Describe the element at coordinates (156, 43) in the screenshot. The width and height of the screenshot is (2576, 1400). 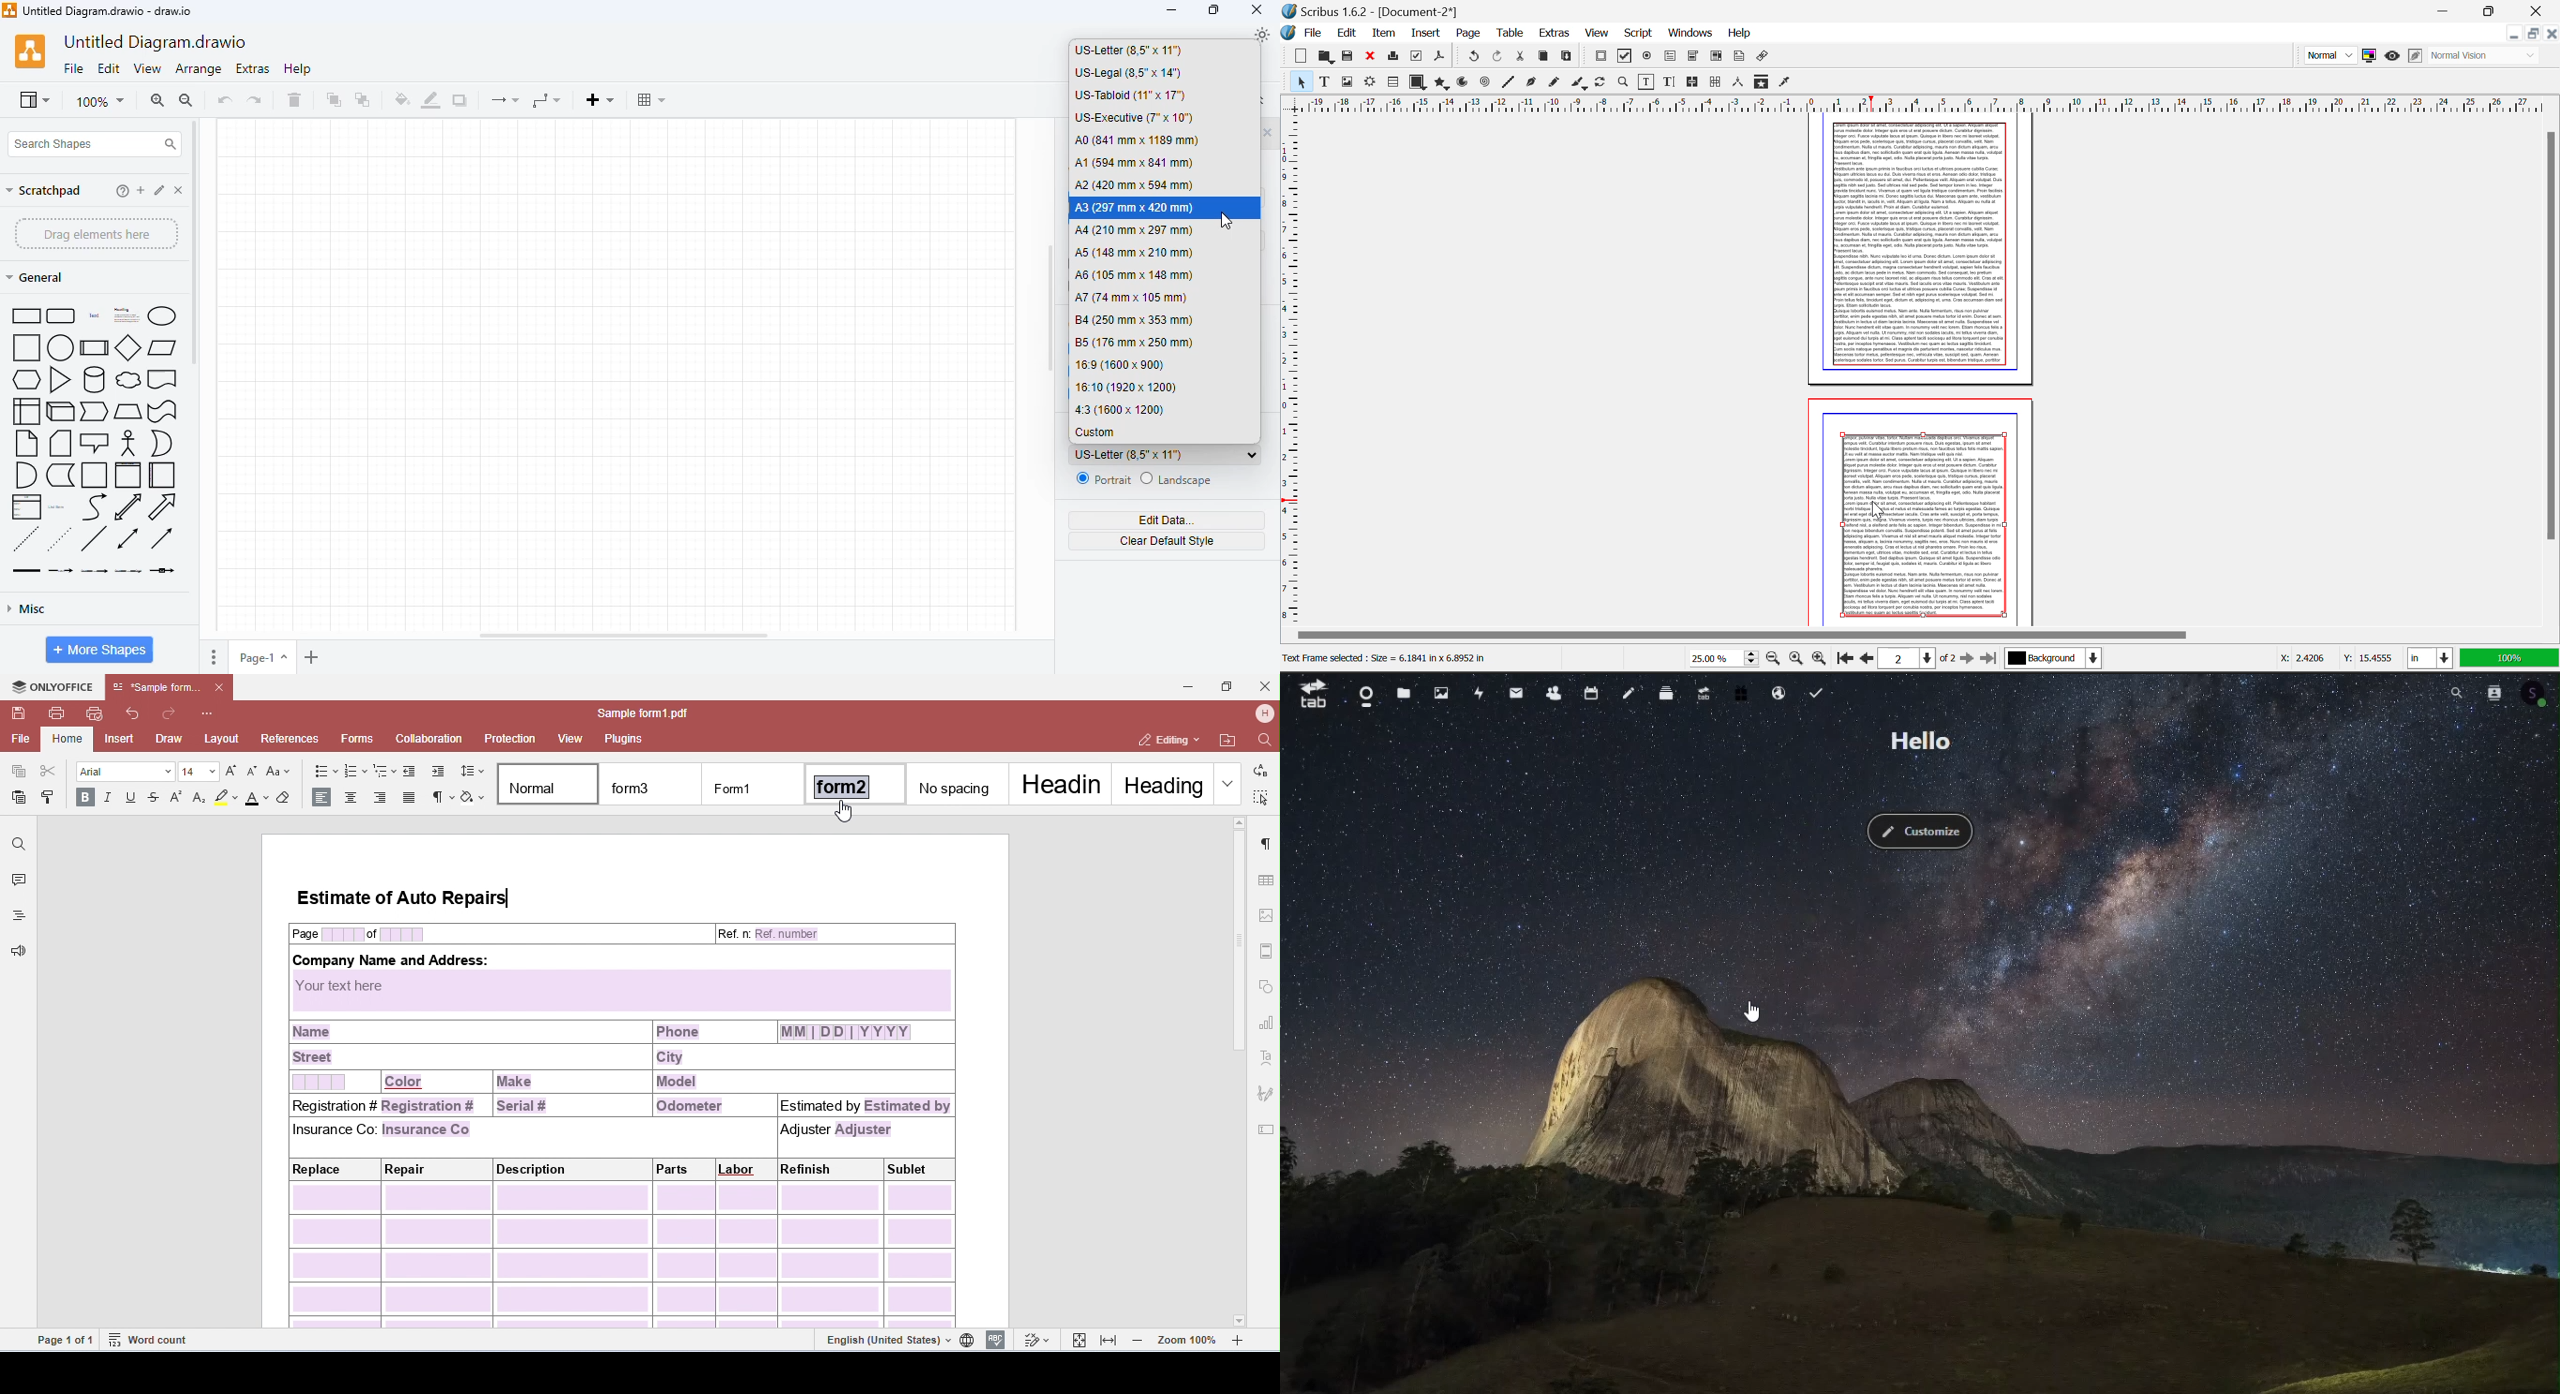
I see `title` at that location.